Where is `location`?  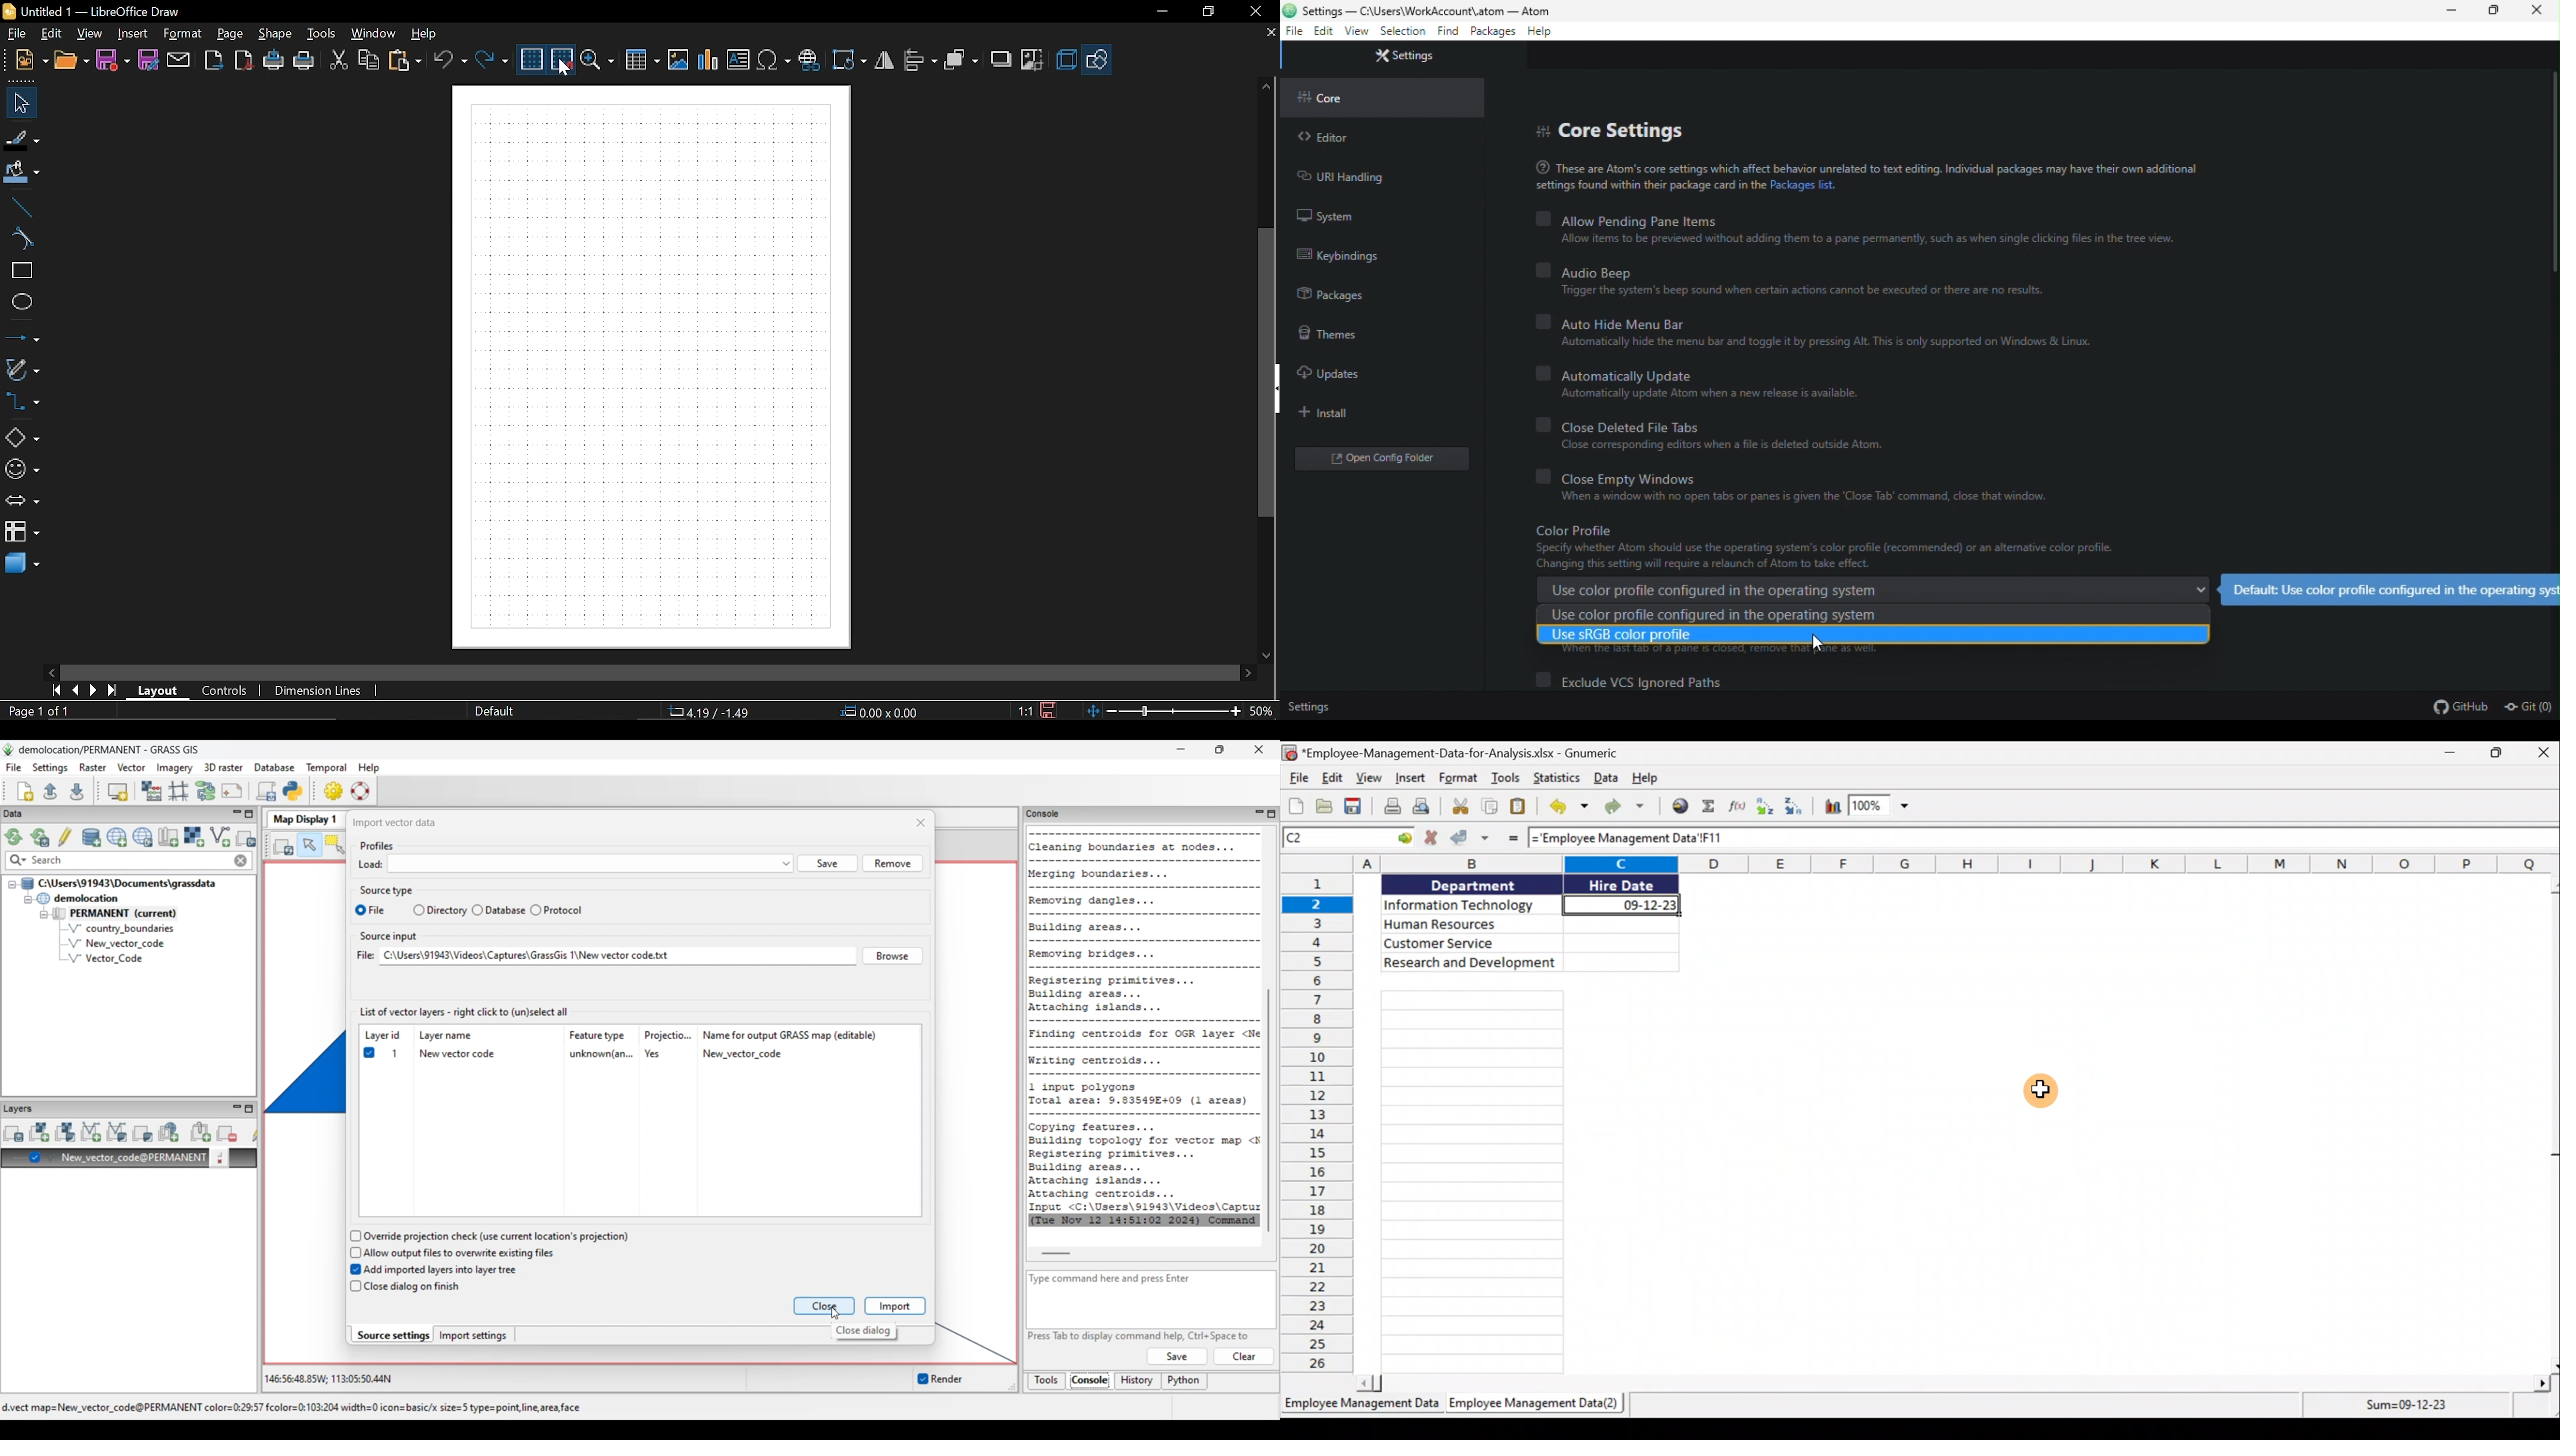
location is located at coordinates (882, 712).